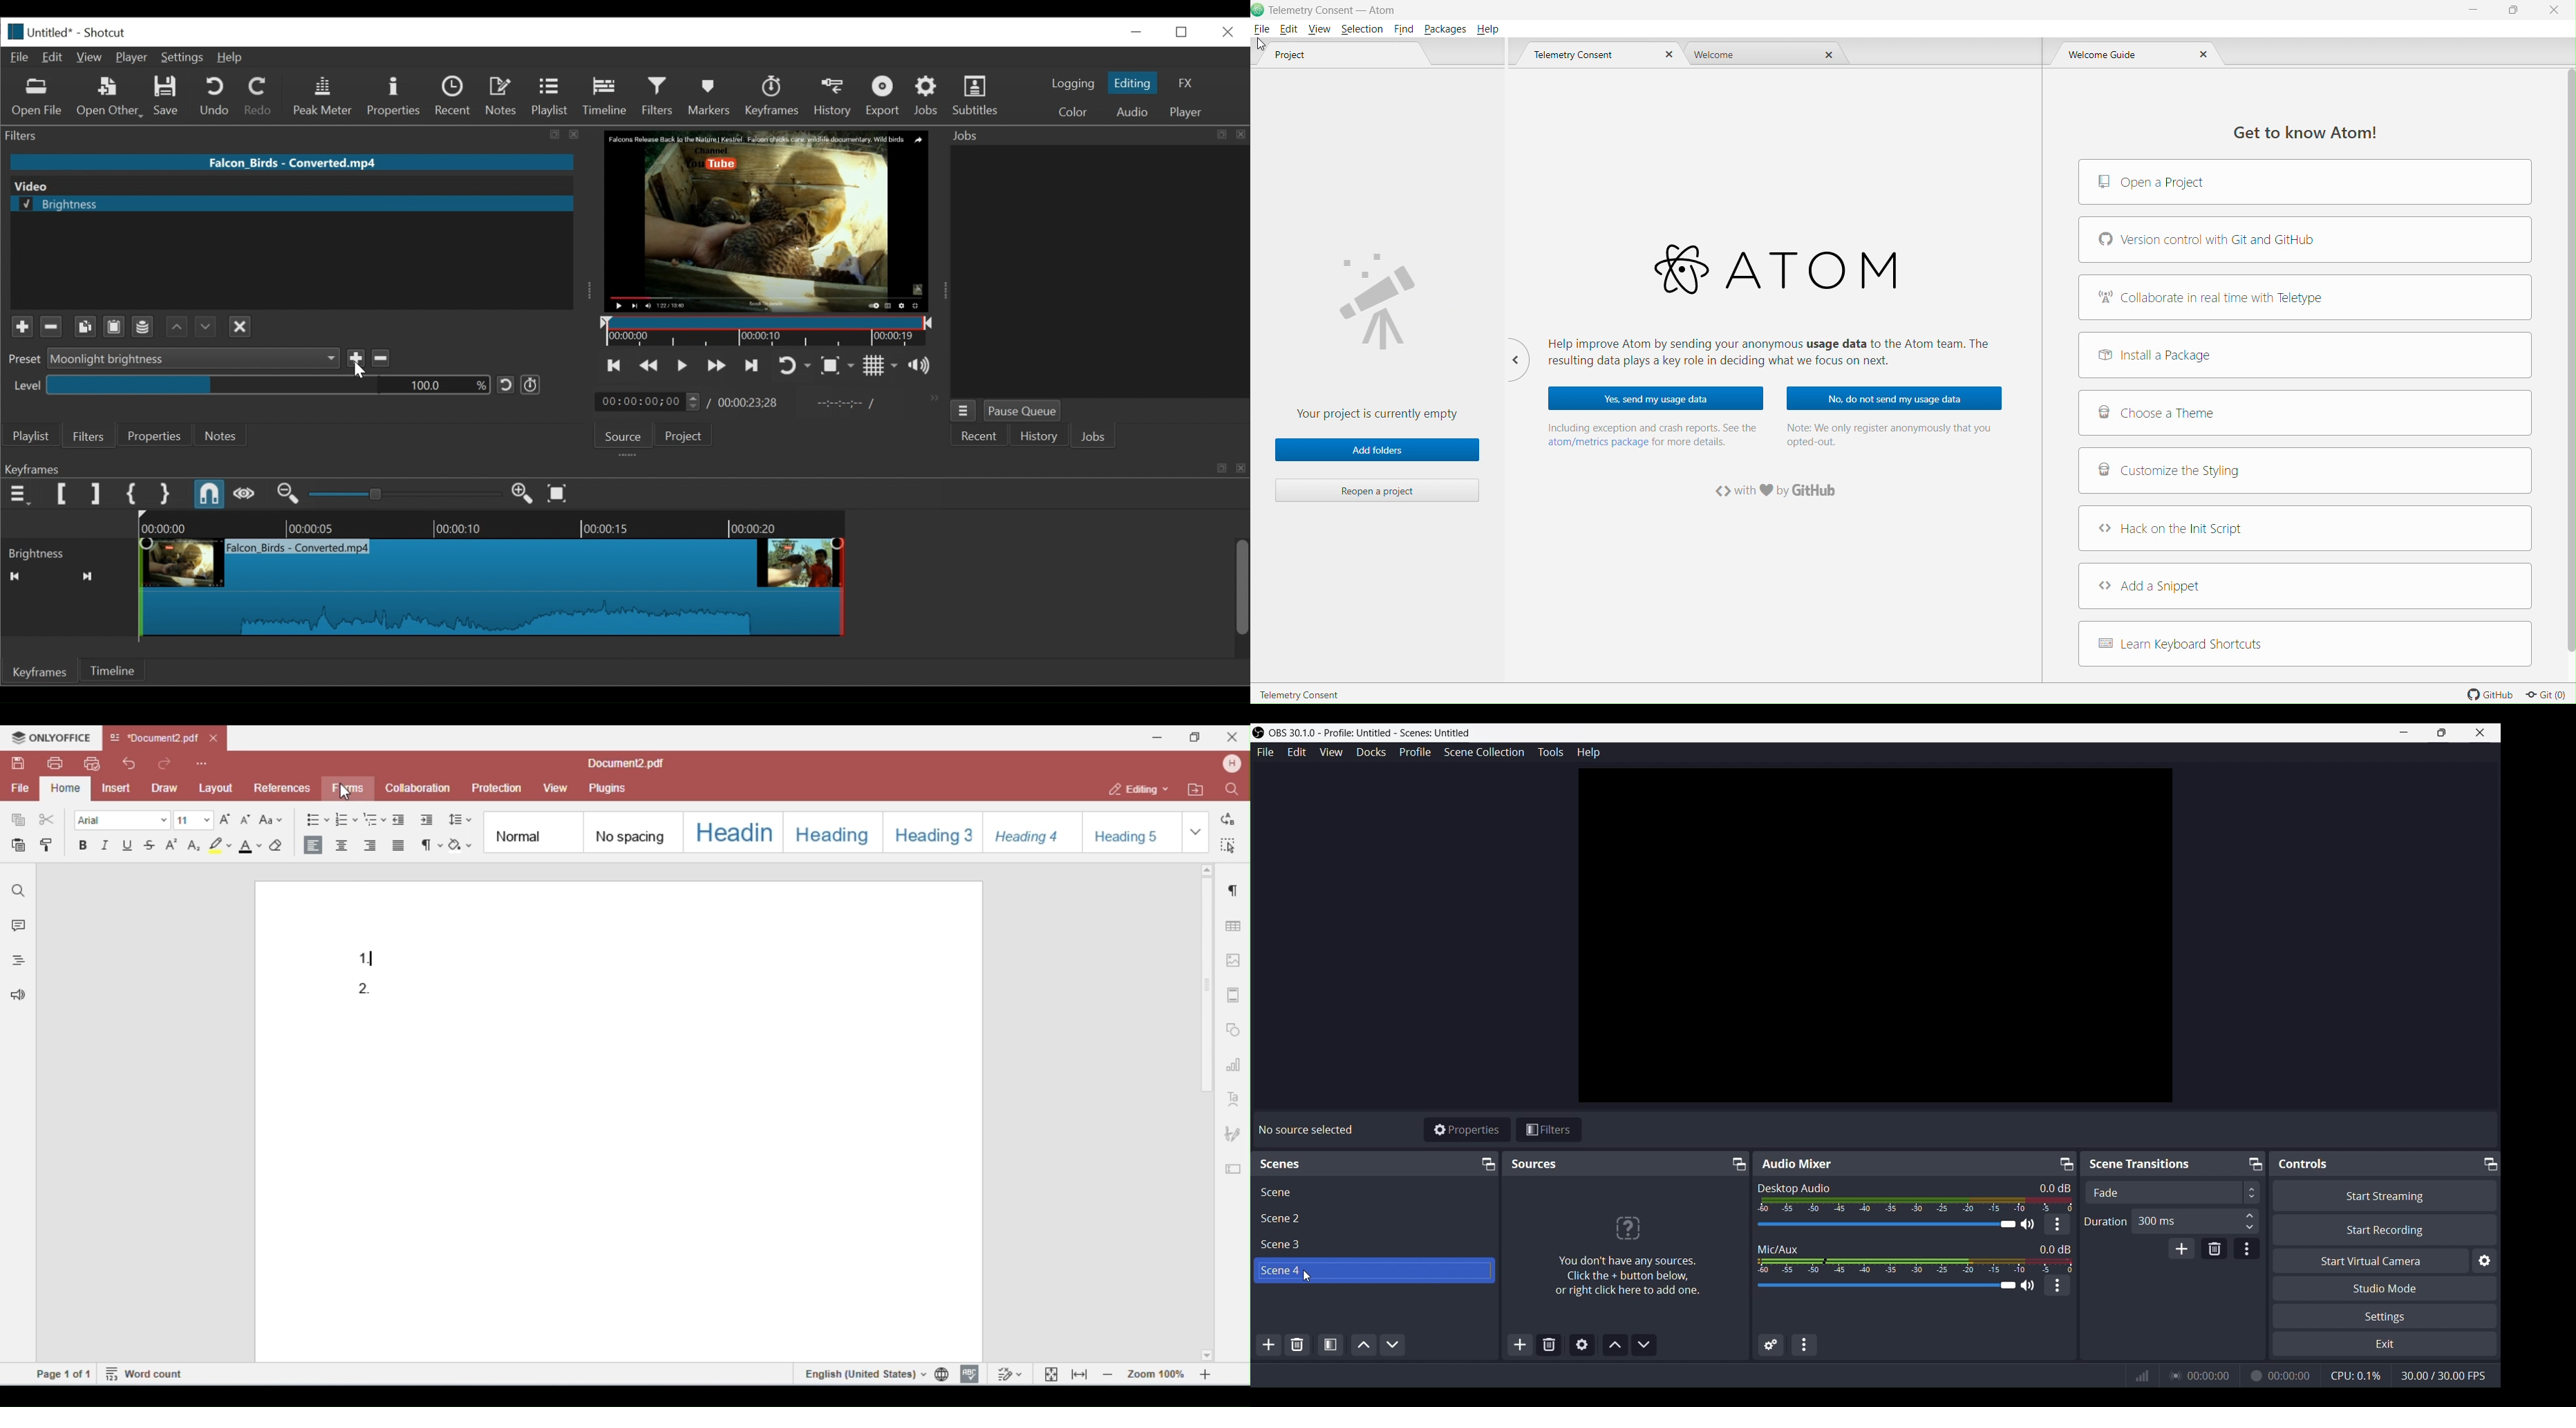 The width and height of the screenshot is (2576, 1428). I want to click on Jobs Menu, so click(965, 411).